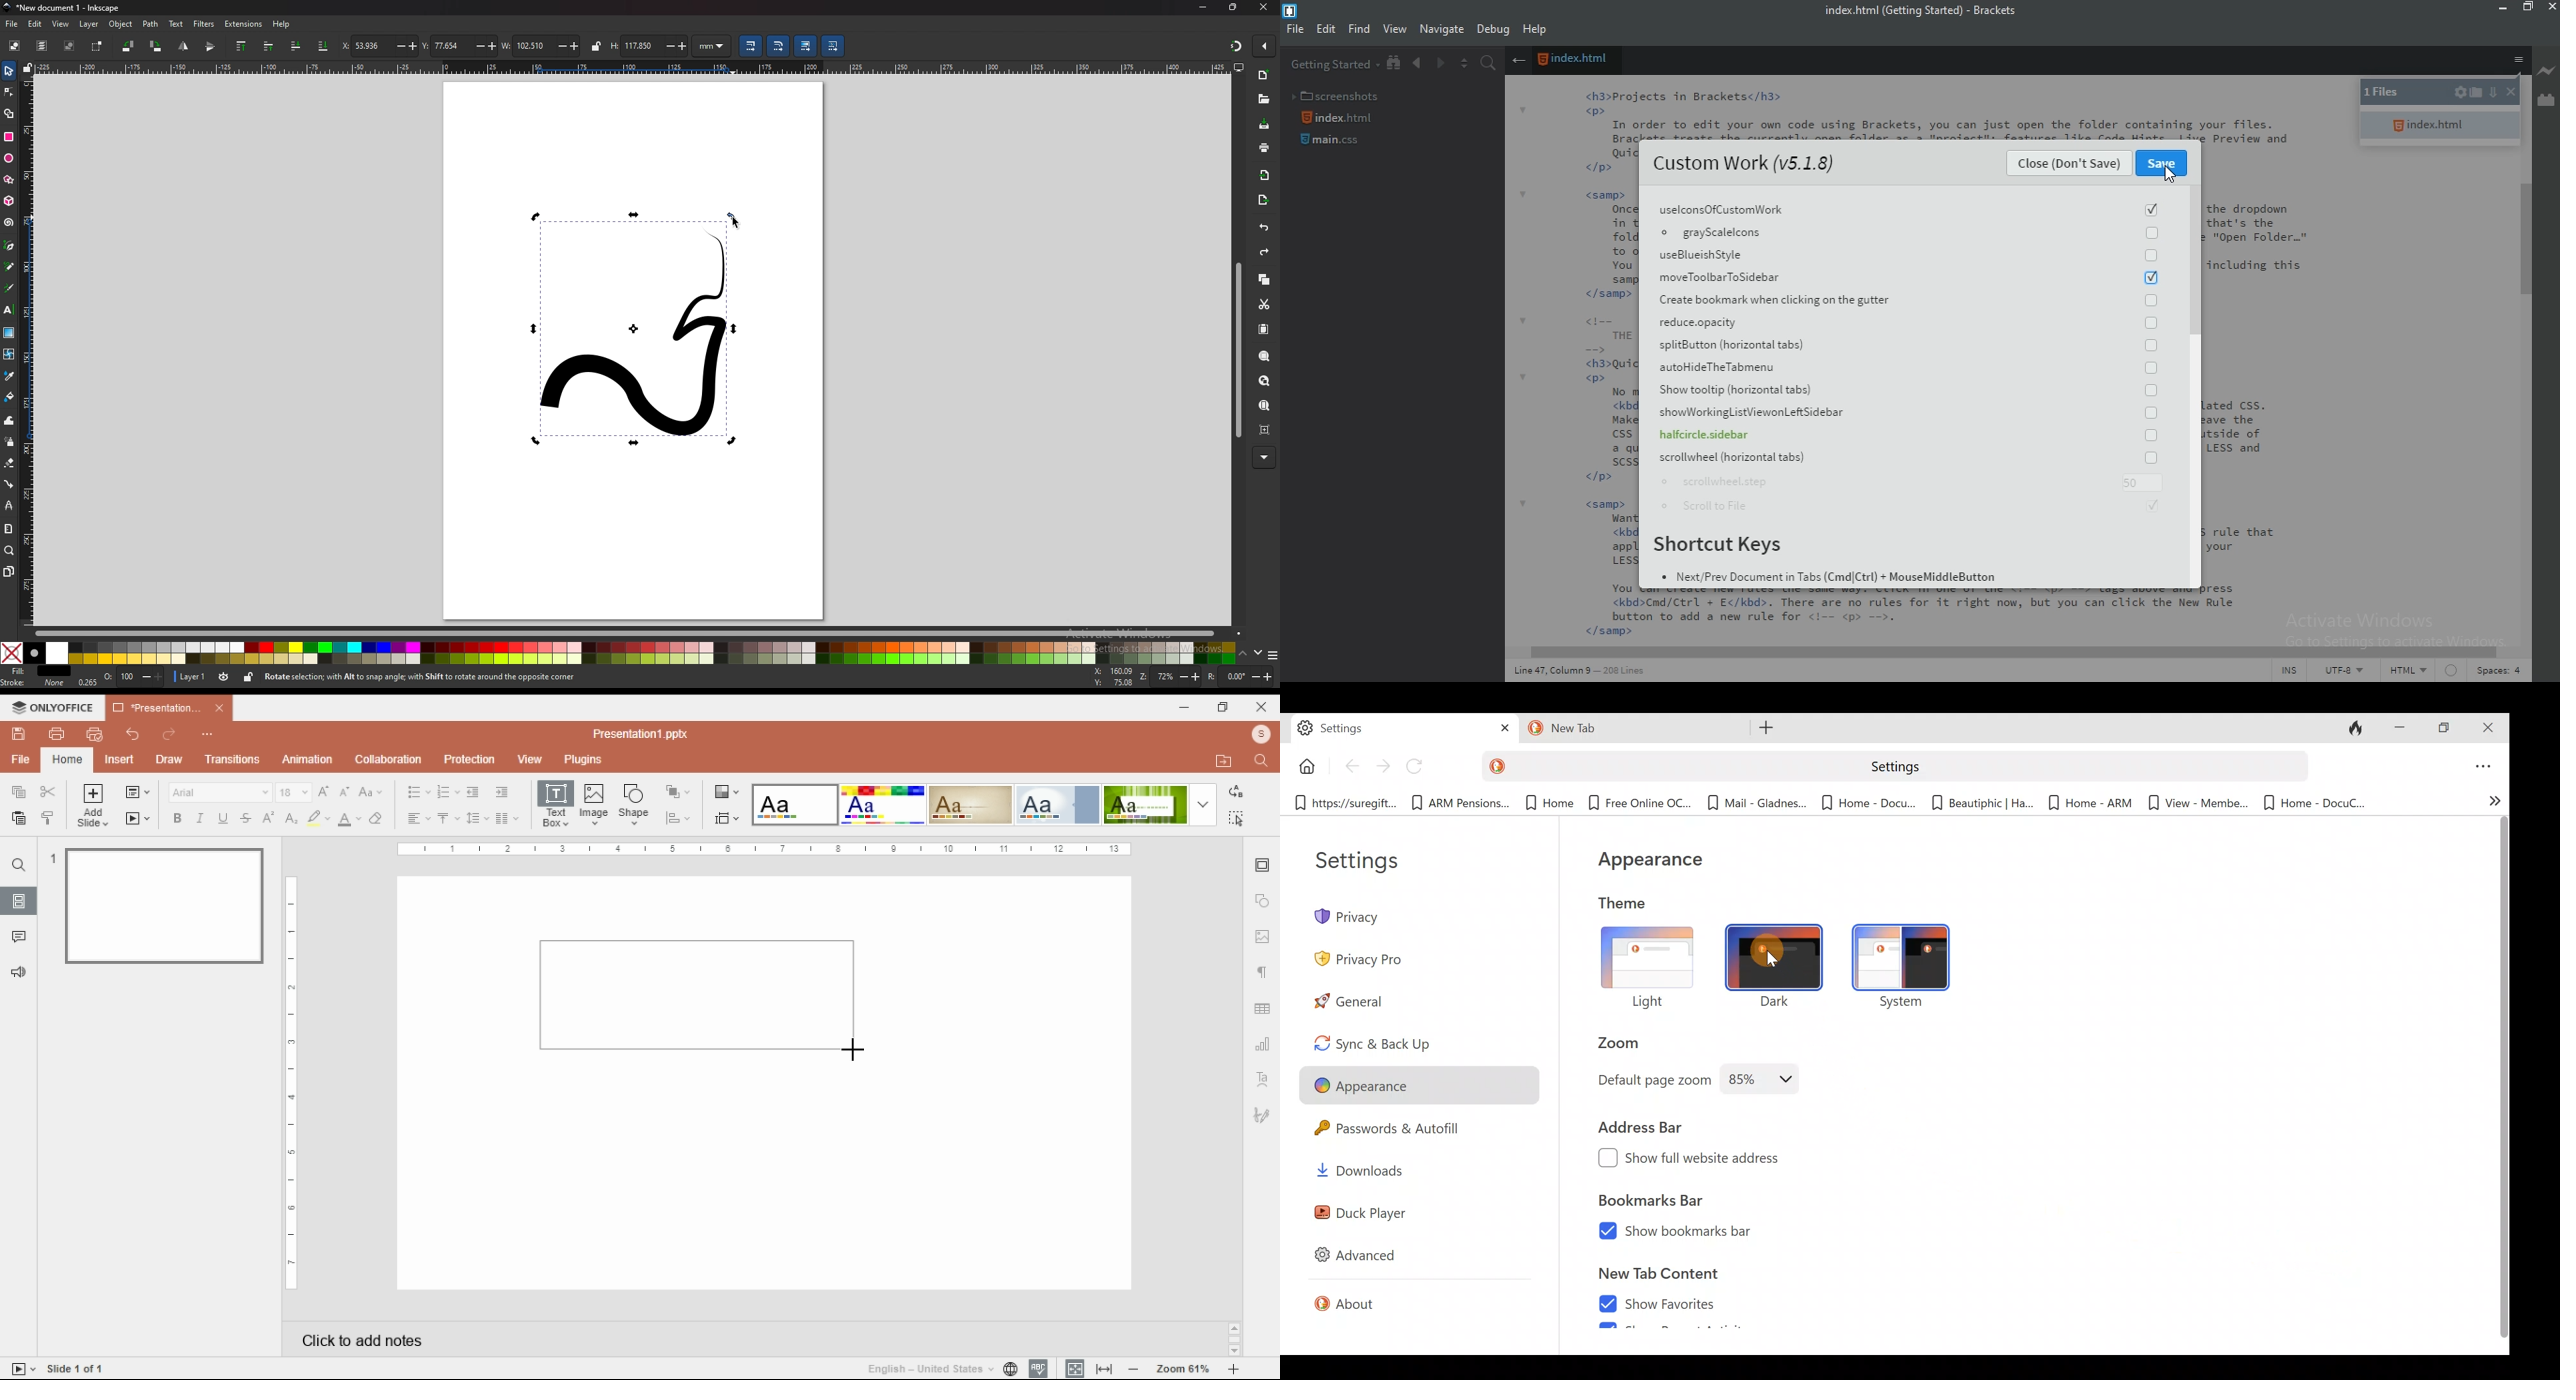 The image size is (2576, 1400). What do you see at coordinates (1906, 208) in the screenshot?
I see `uselconsOfCustomWork` at bounding box center [1906, 208].